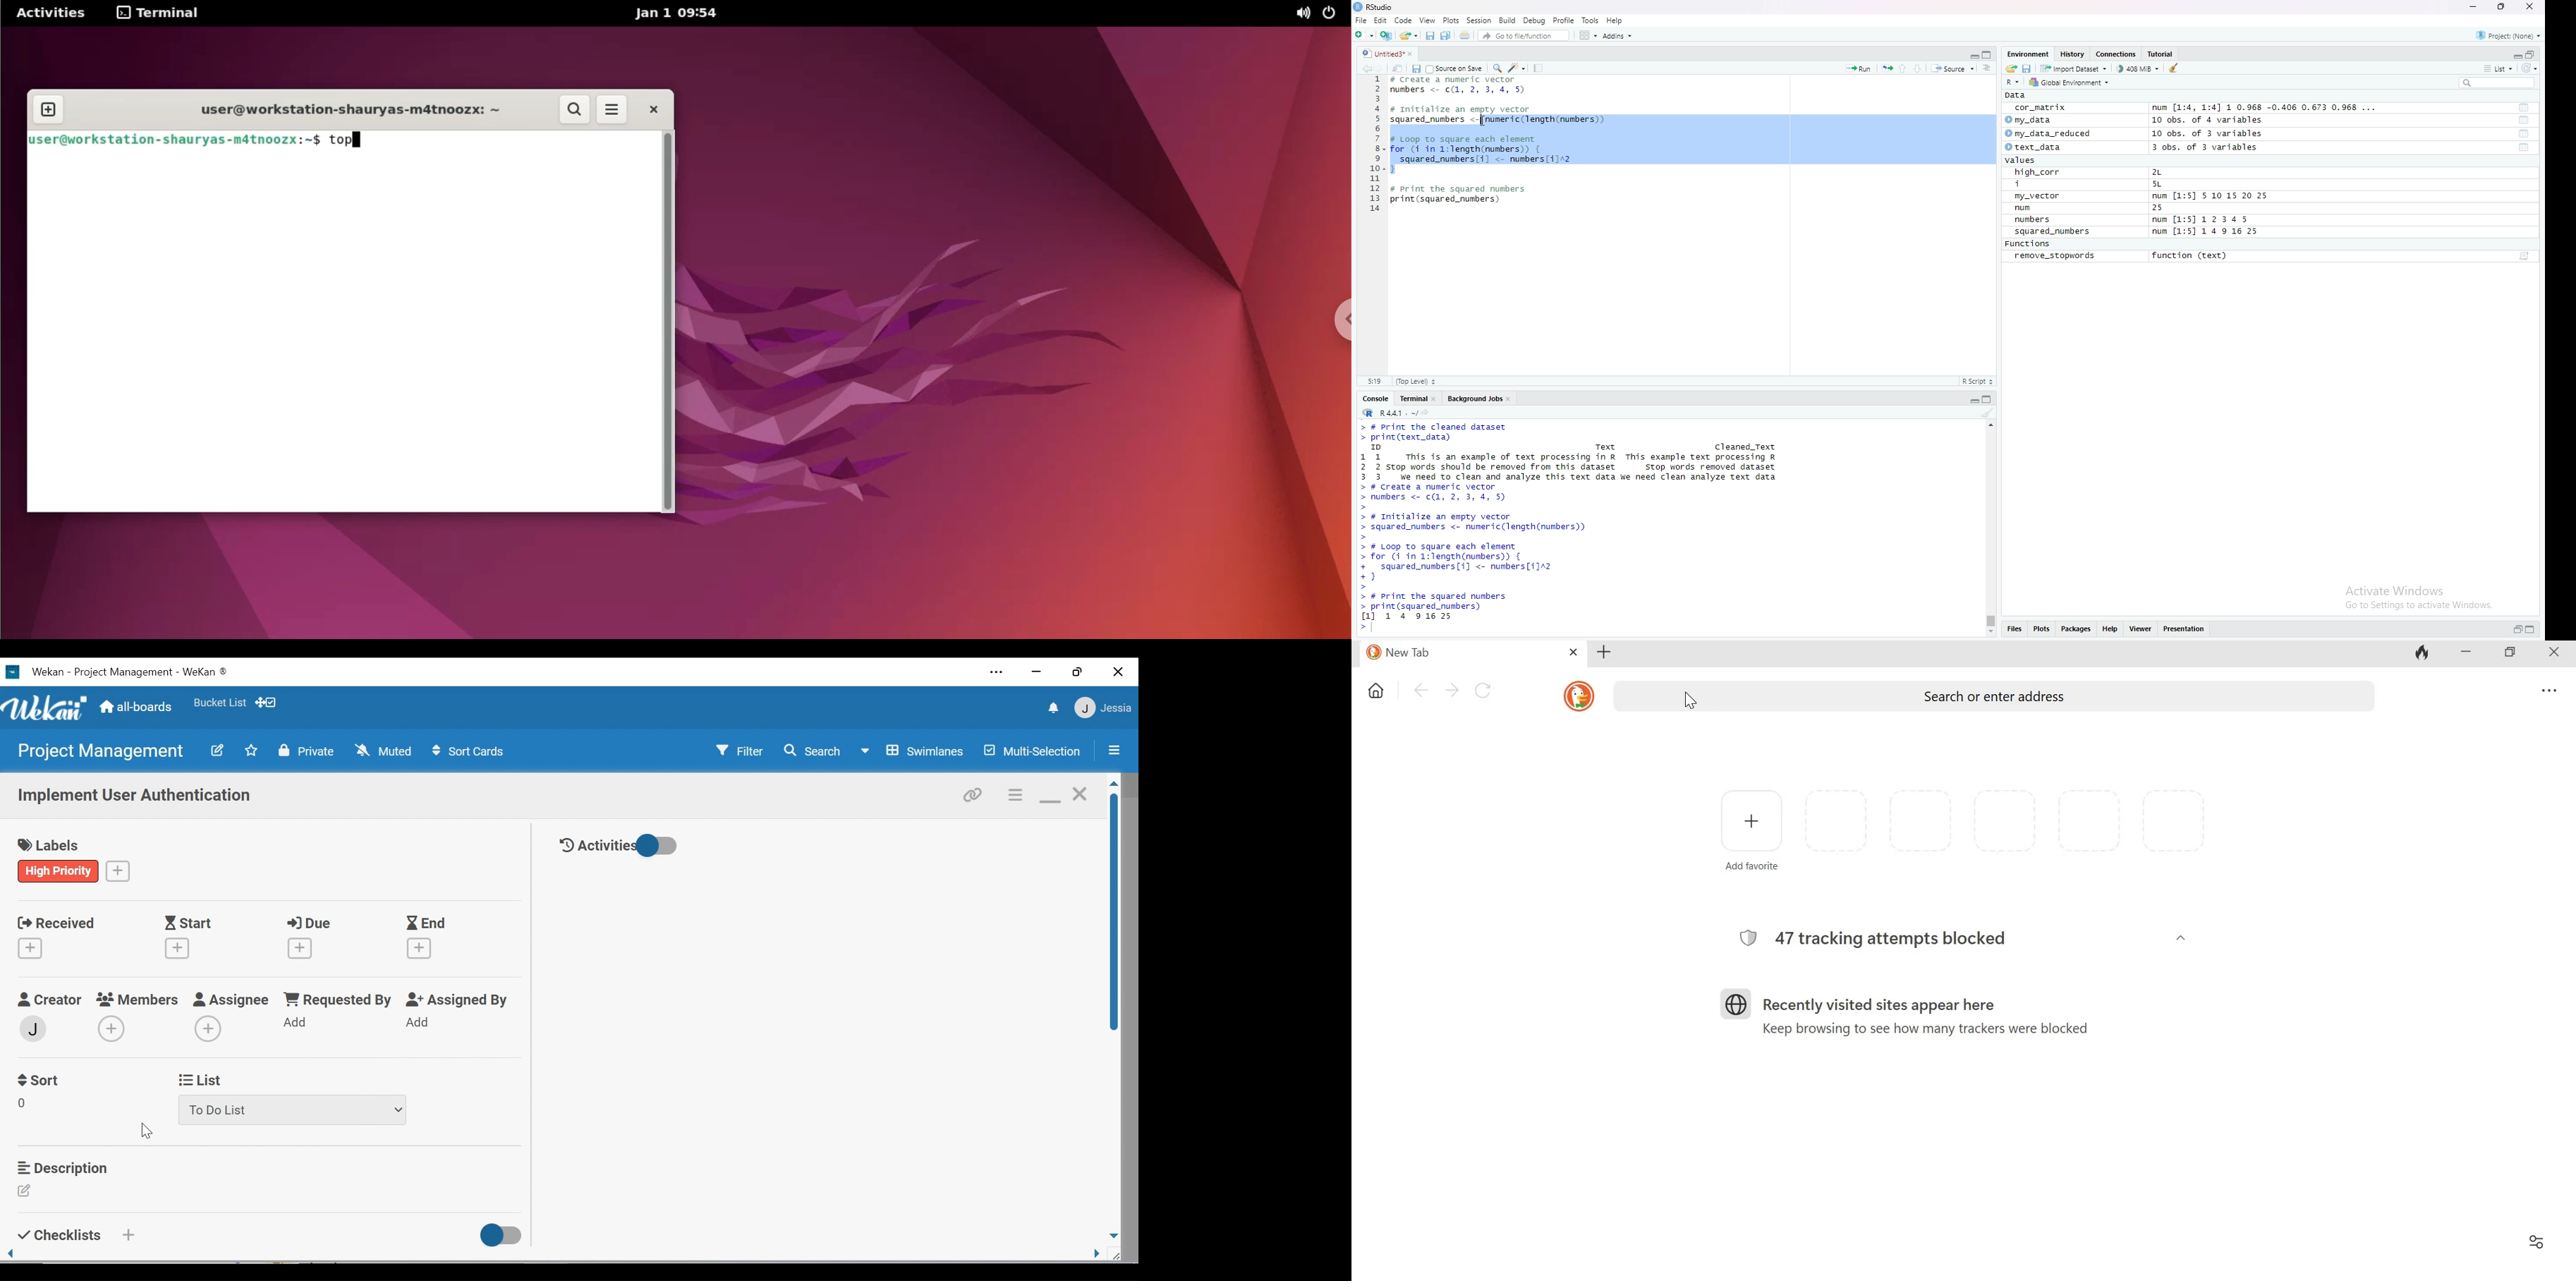 Image resolution: width=2576 pixels, height=1288 pixels. I want to click on 3 obs. of 3 variables, so click(2213, 148).